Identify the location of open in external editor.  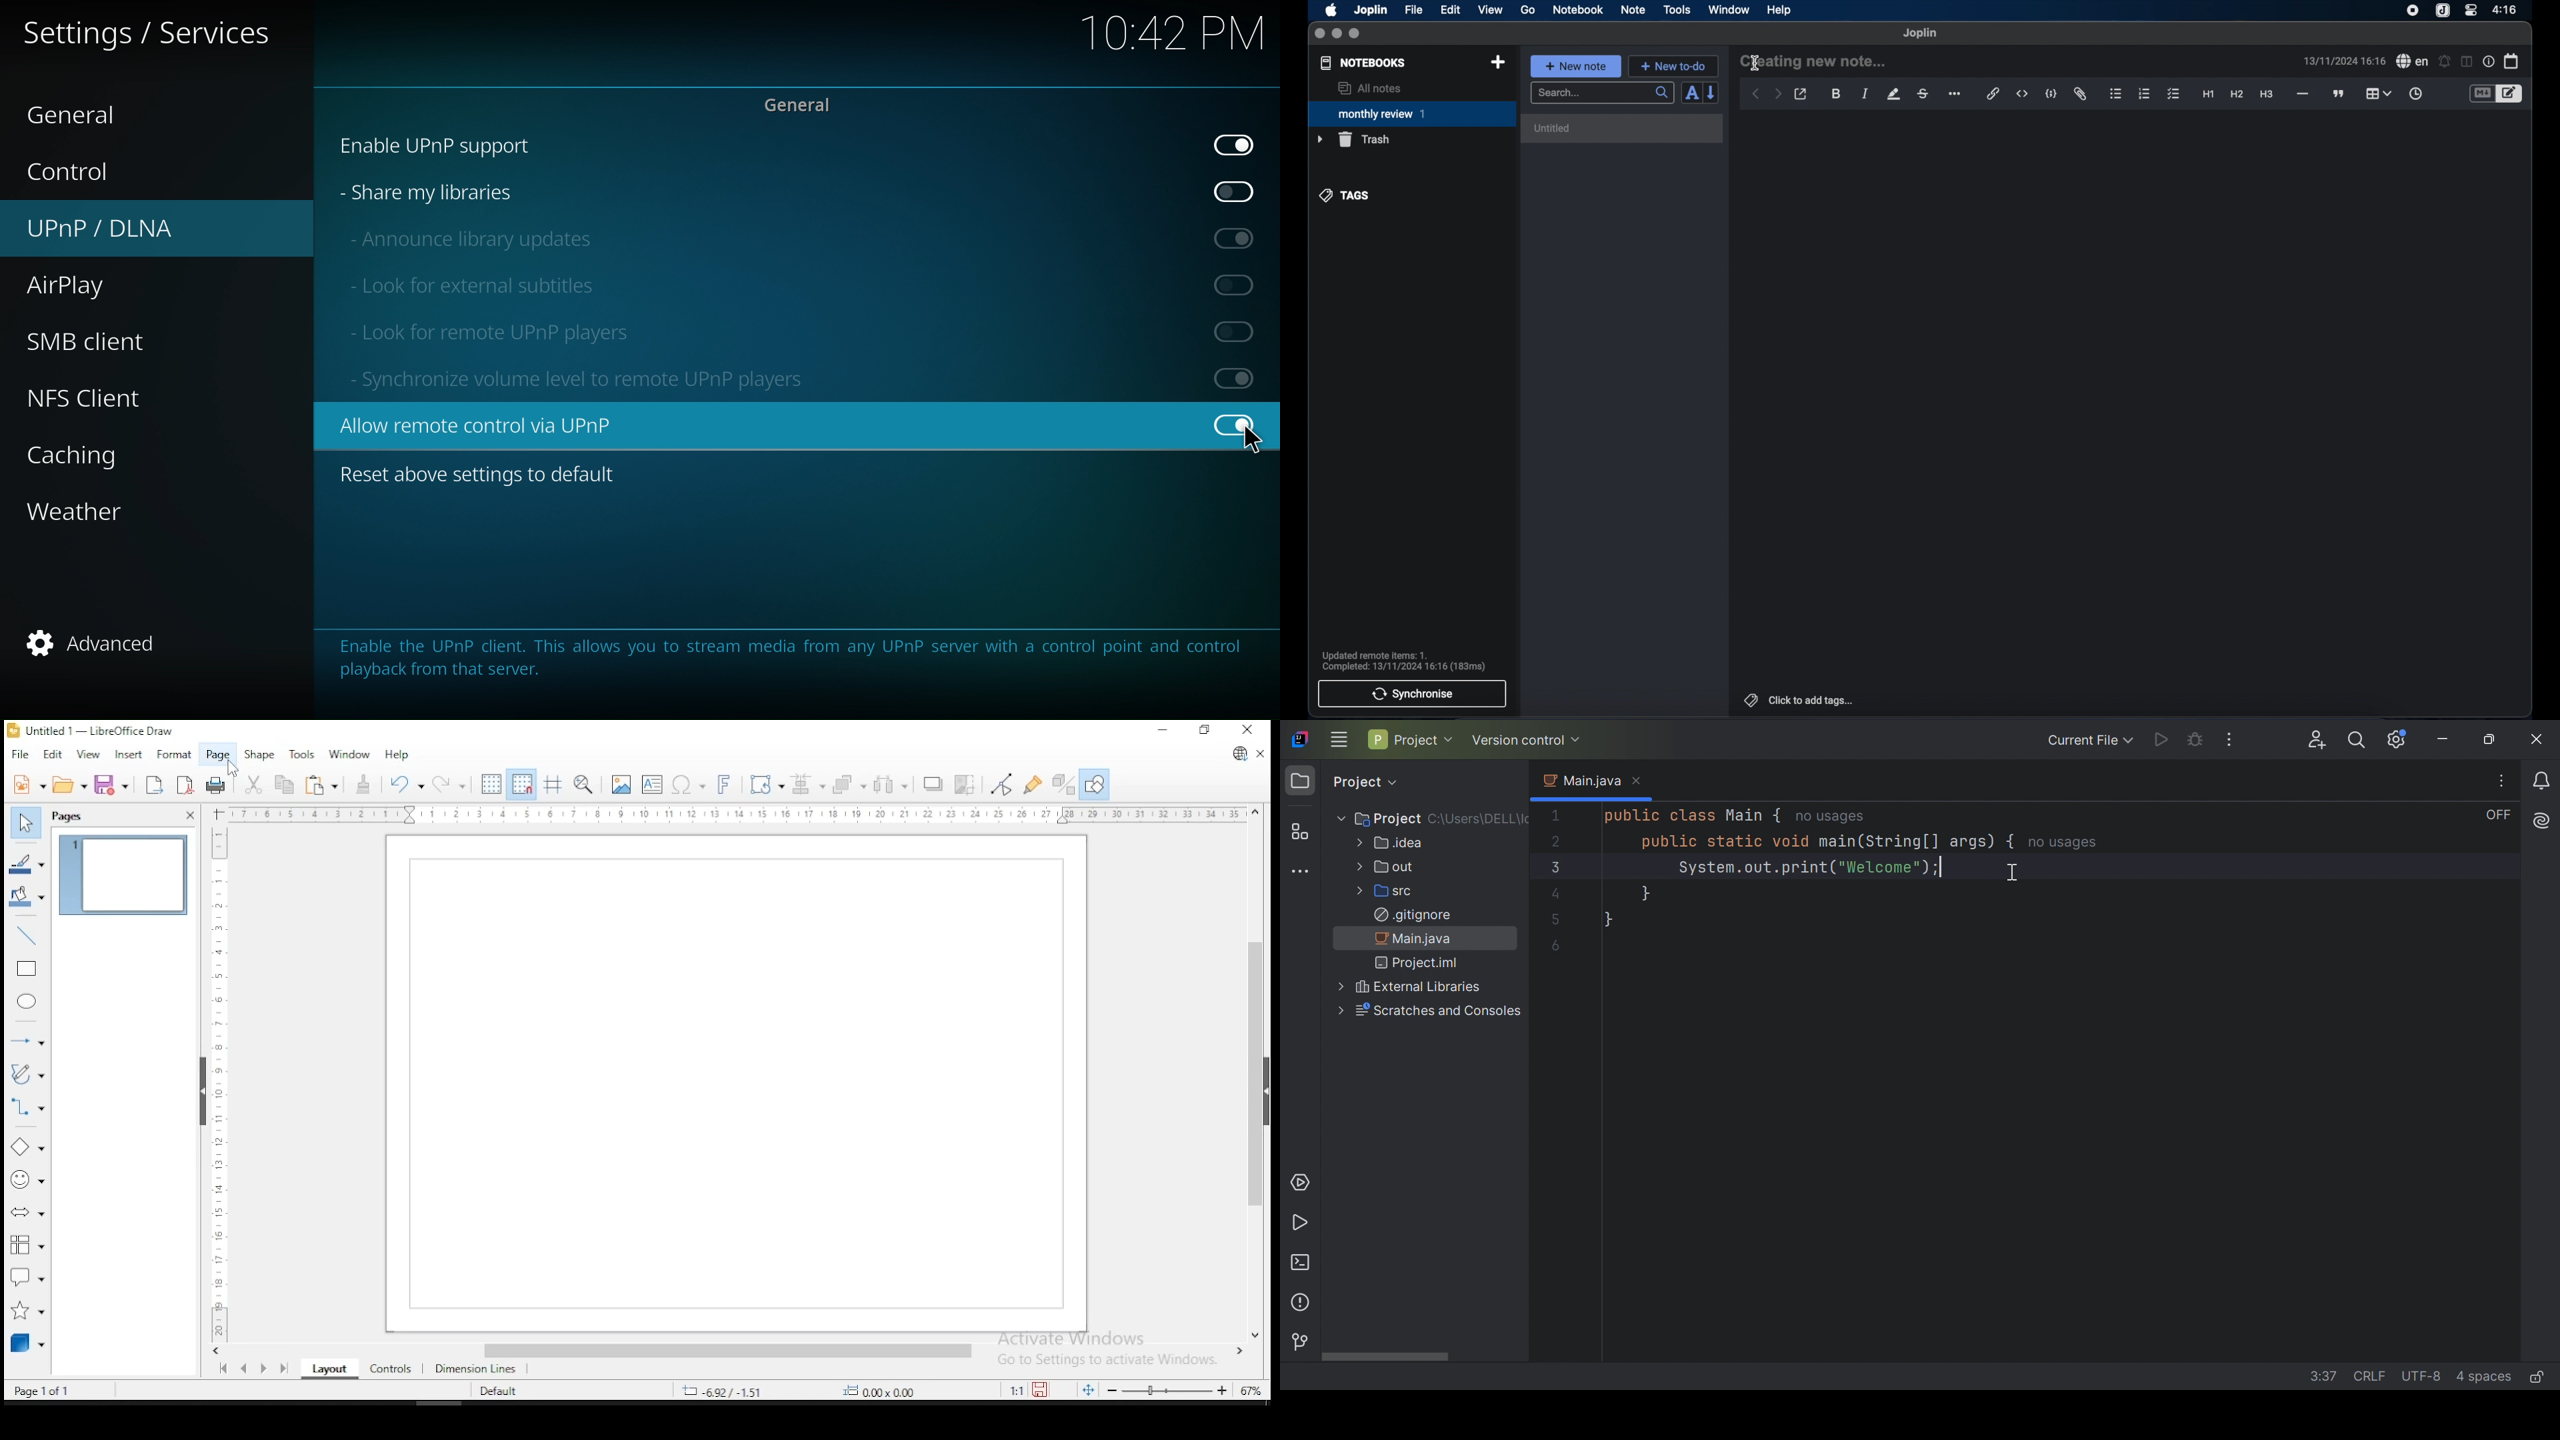
(1801, 95).